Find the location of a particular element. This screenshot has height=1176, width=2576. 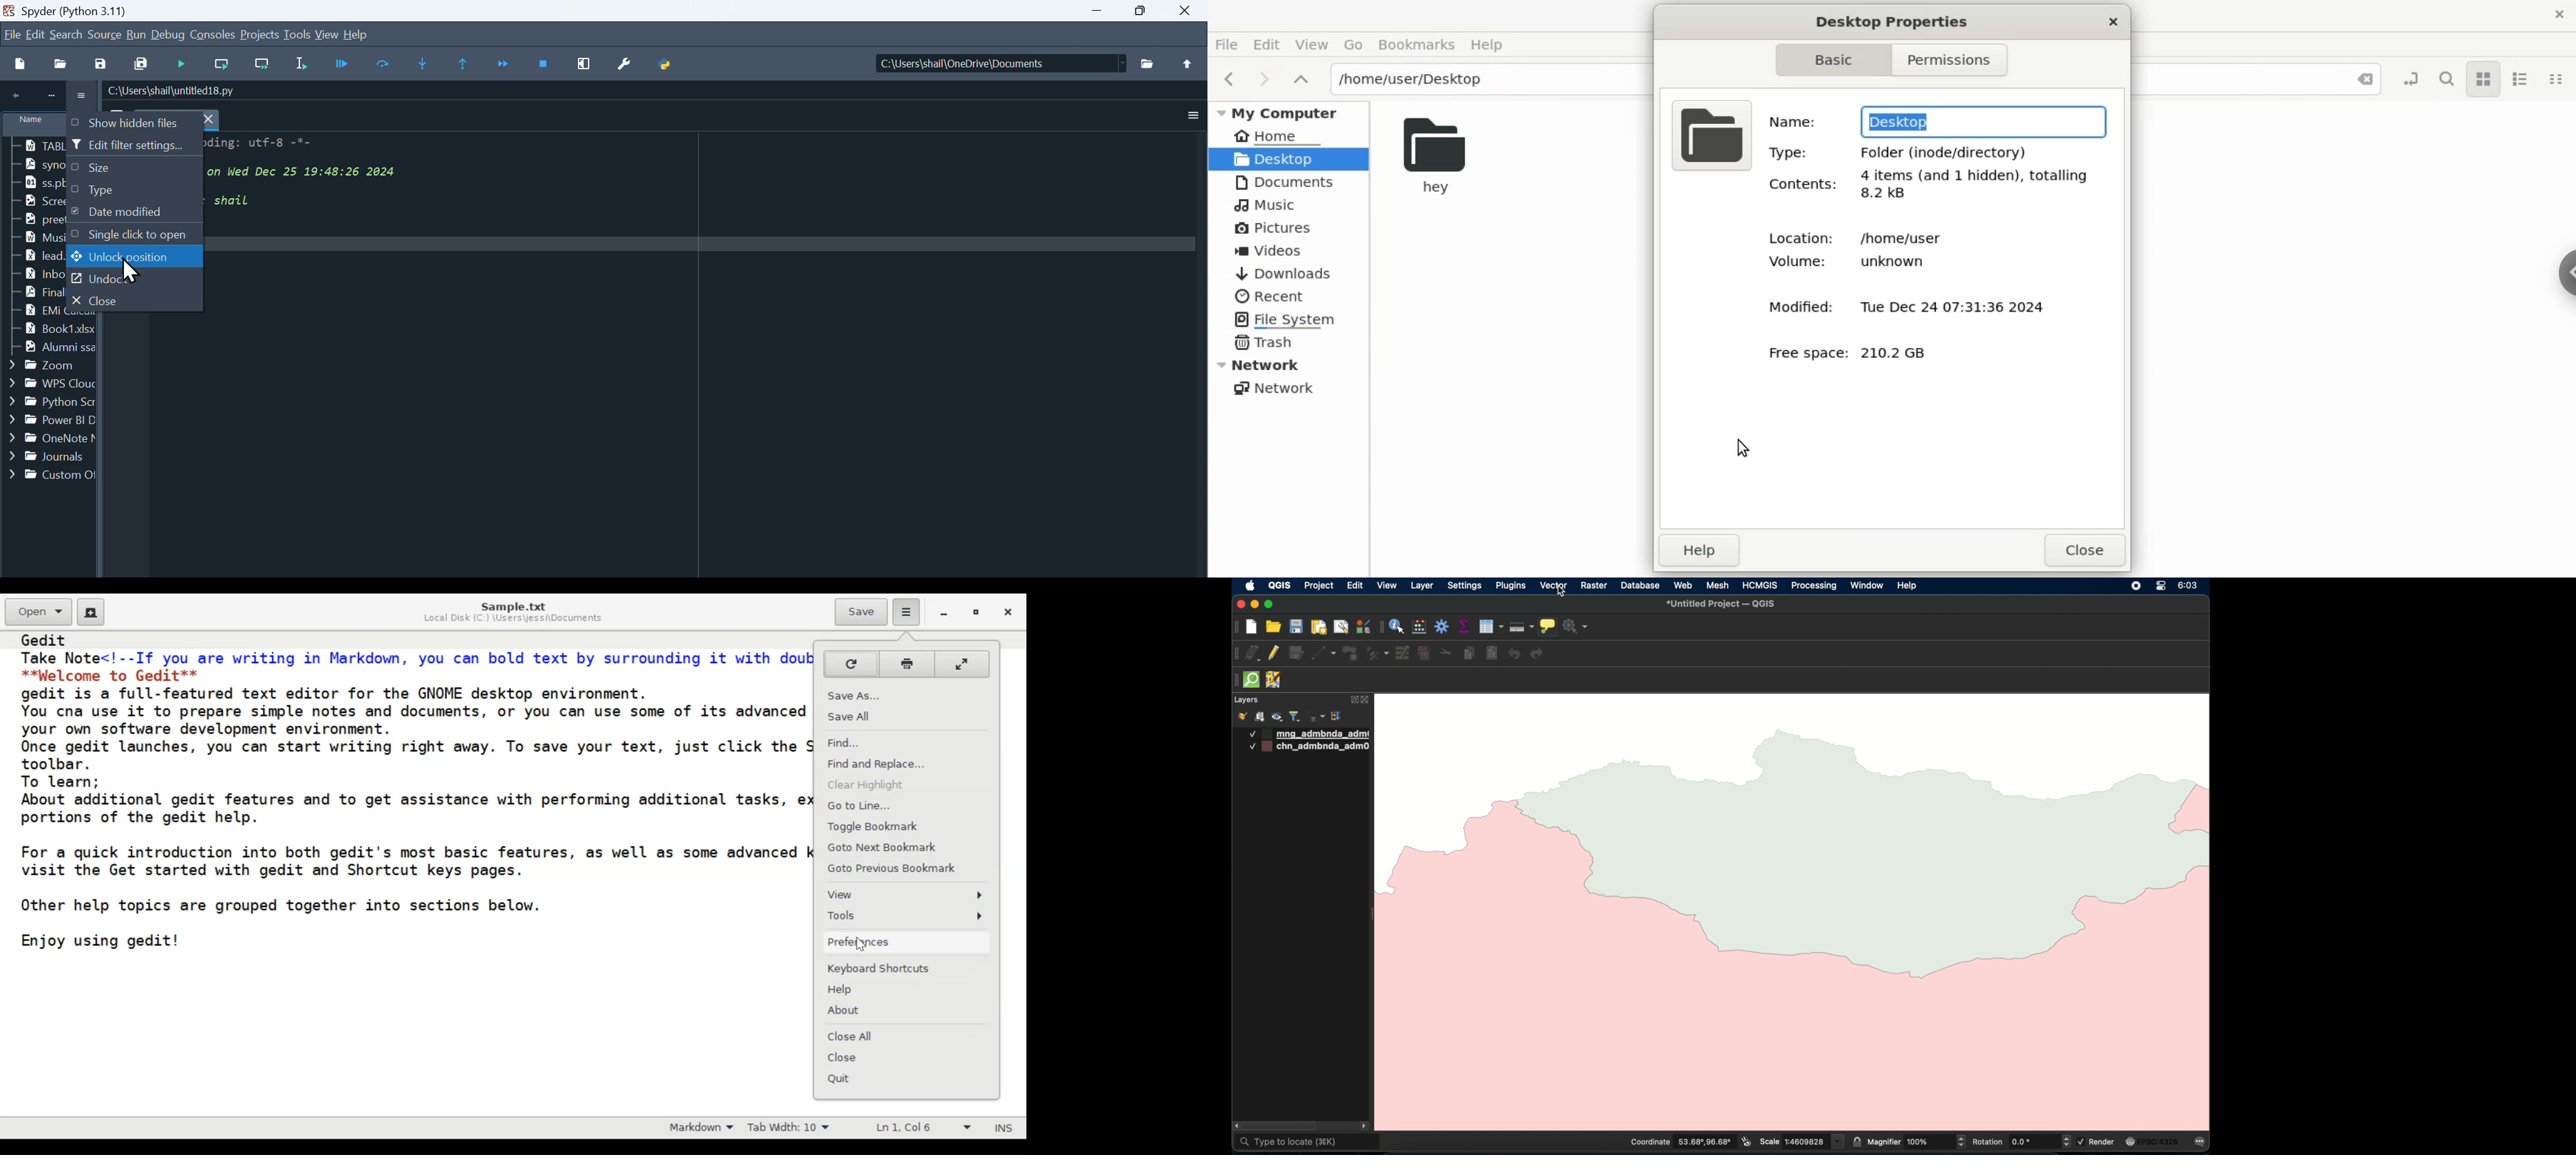

modify attributes is located at coordinates (1403, 653).